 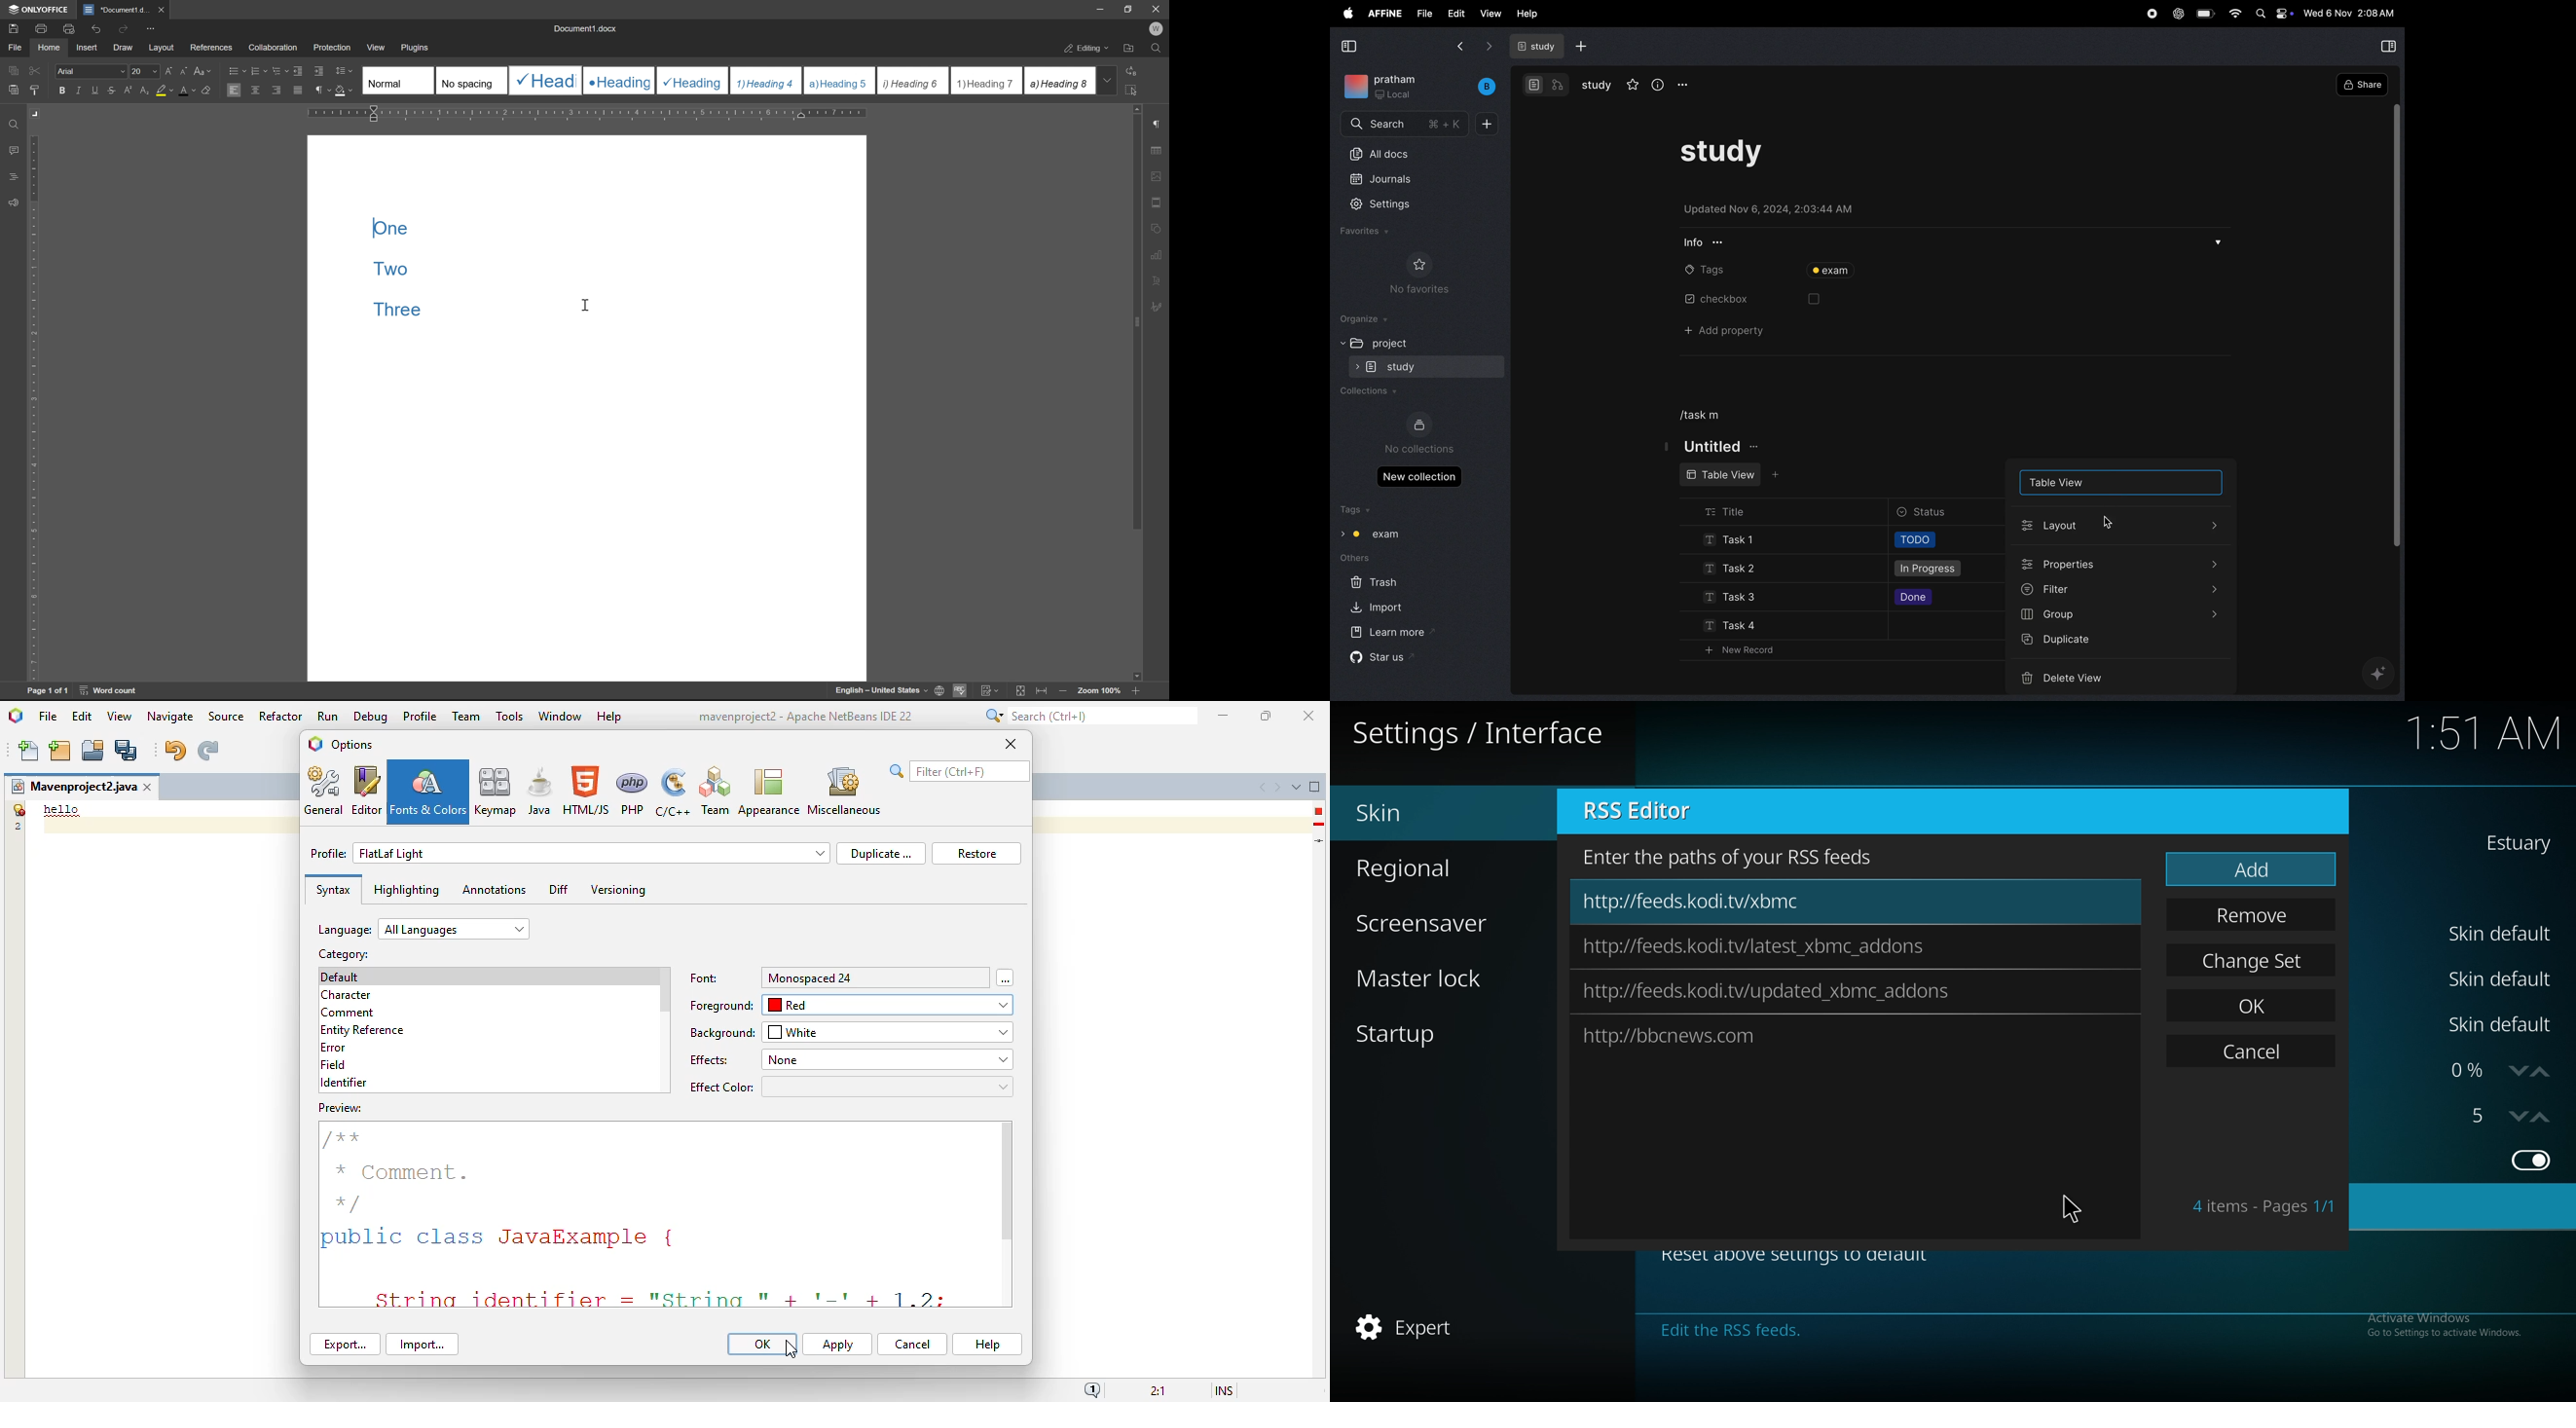 I want to click on background color, so click(x=164, y=91).